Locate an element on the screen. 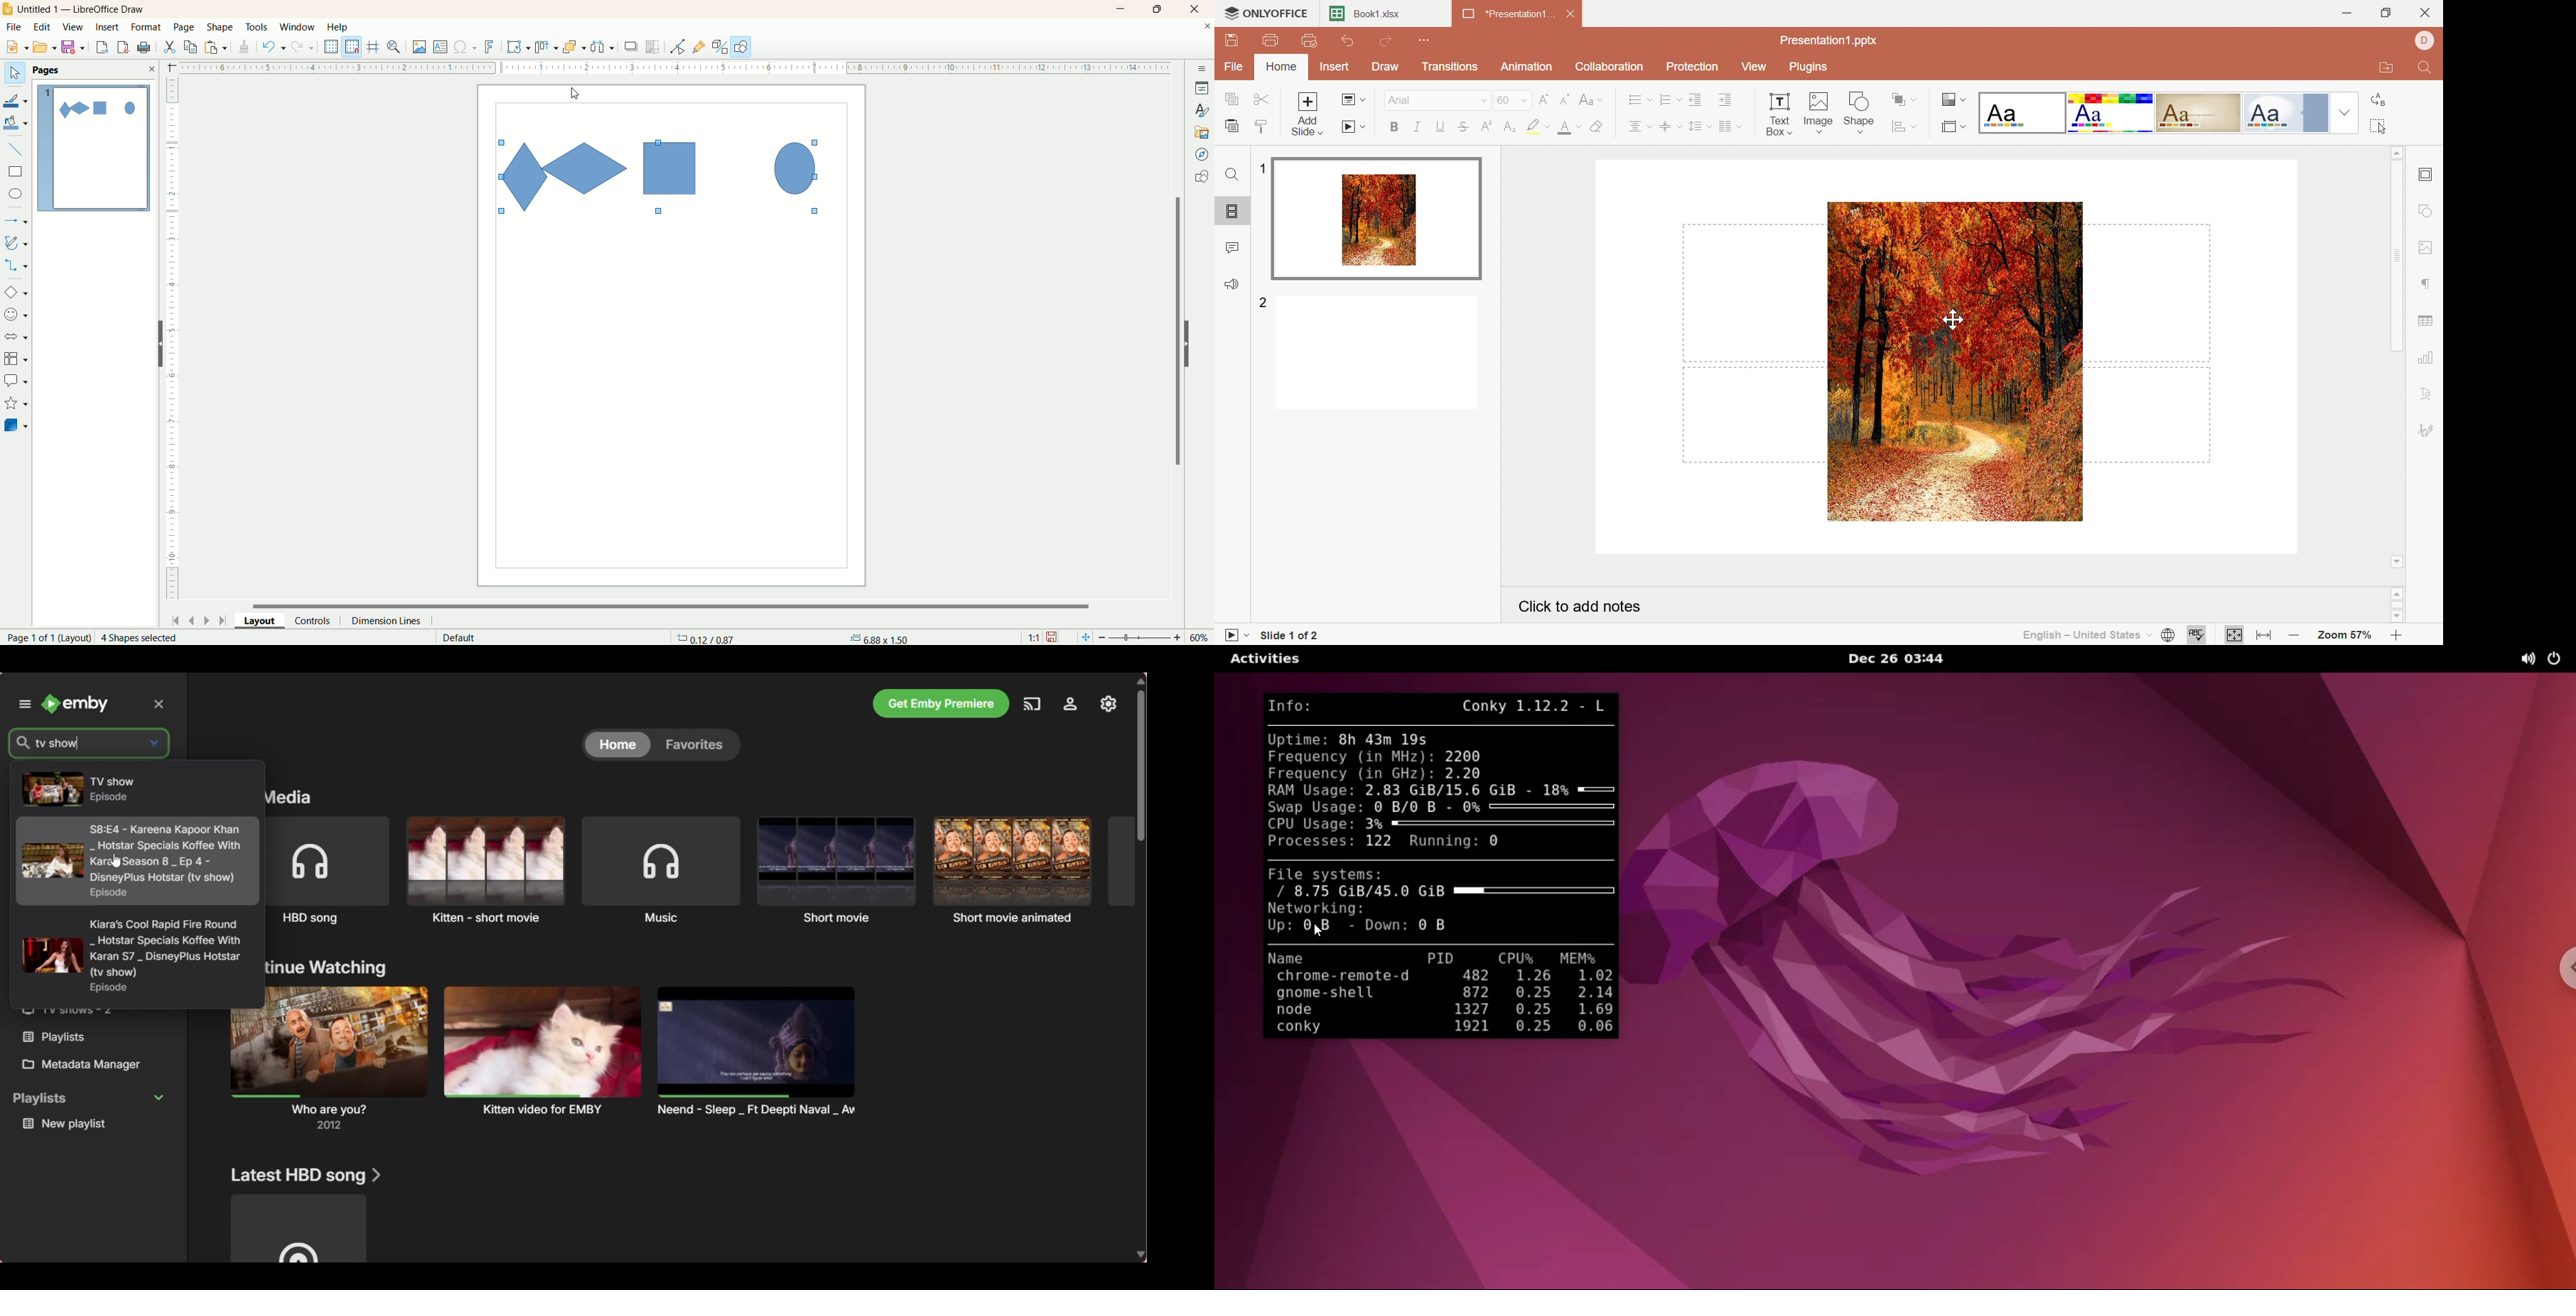 The image size is (2576, 1316). curves and polygon is located at coordinates (17, 243).